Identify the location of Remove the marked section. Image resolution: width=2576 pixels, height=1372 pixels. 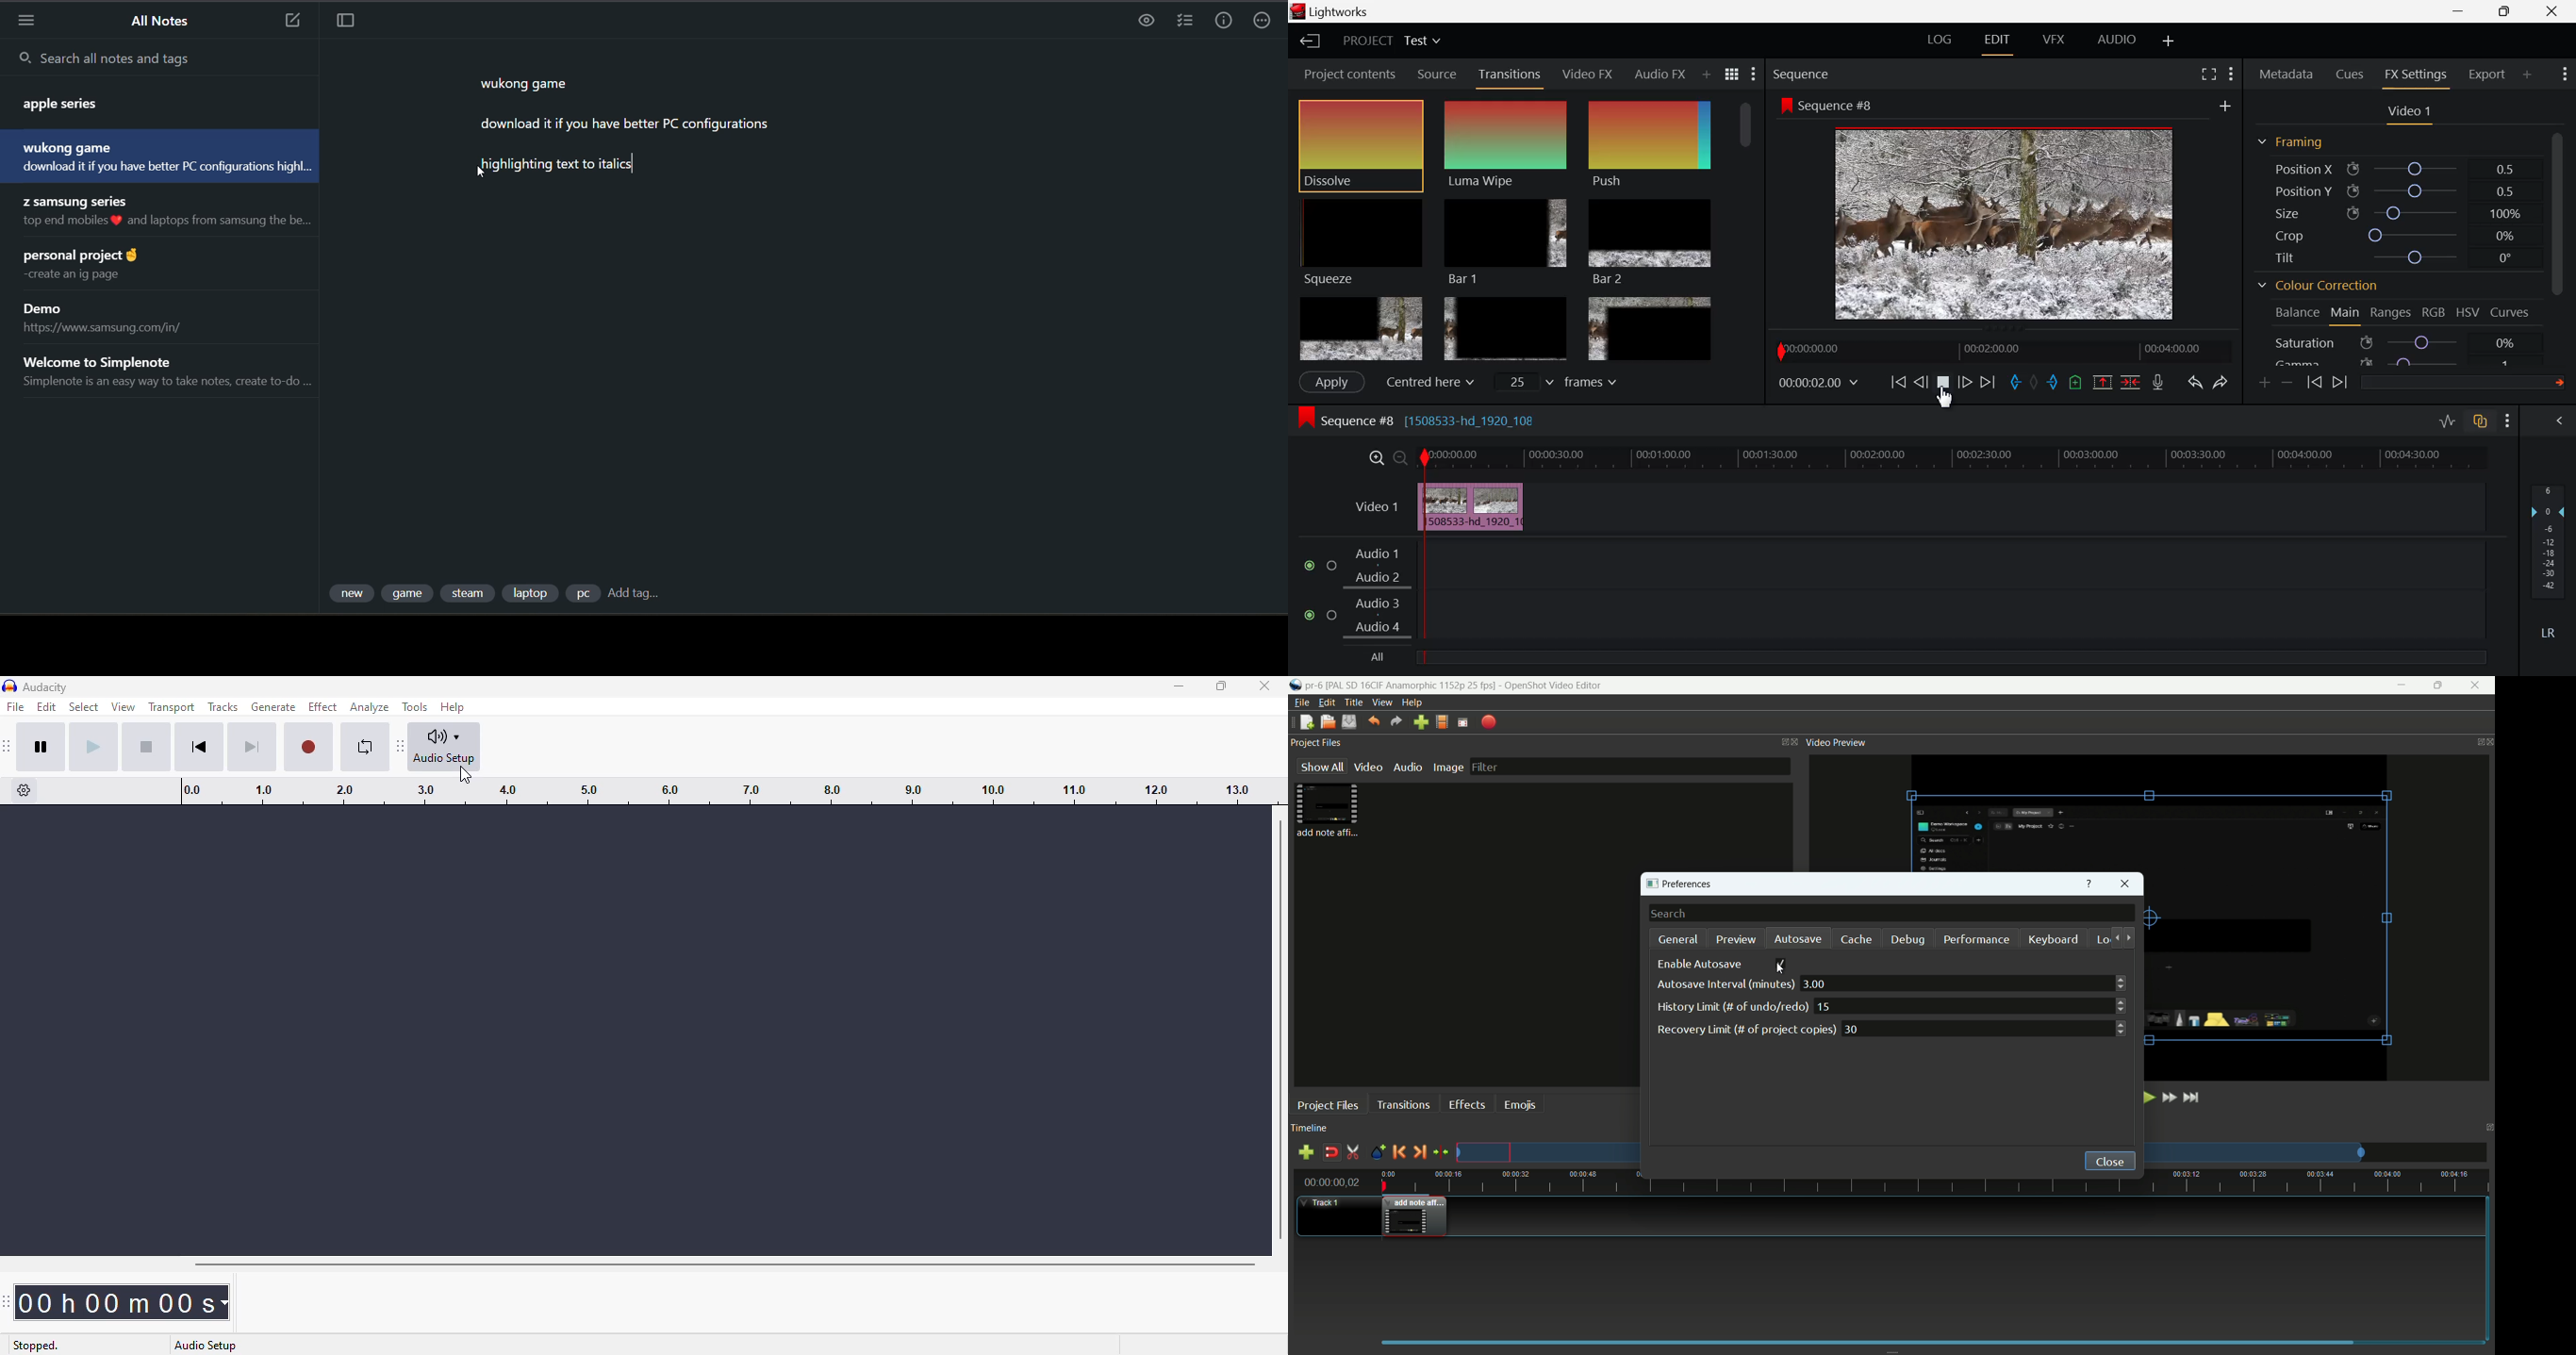
(2102, 380).